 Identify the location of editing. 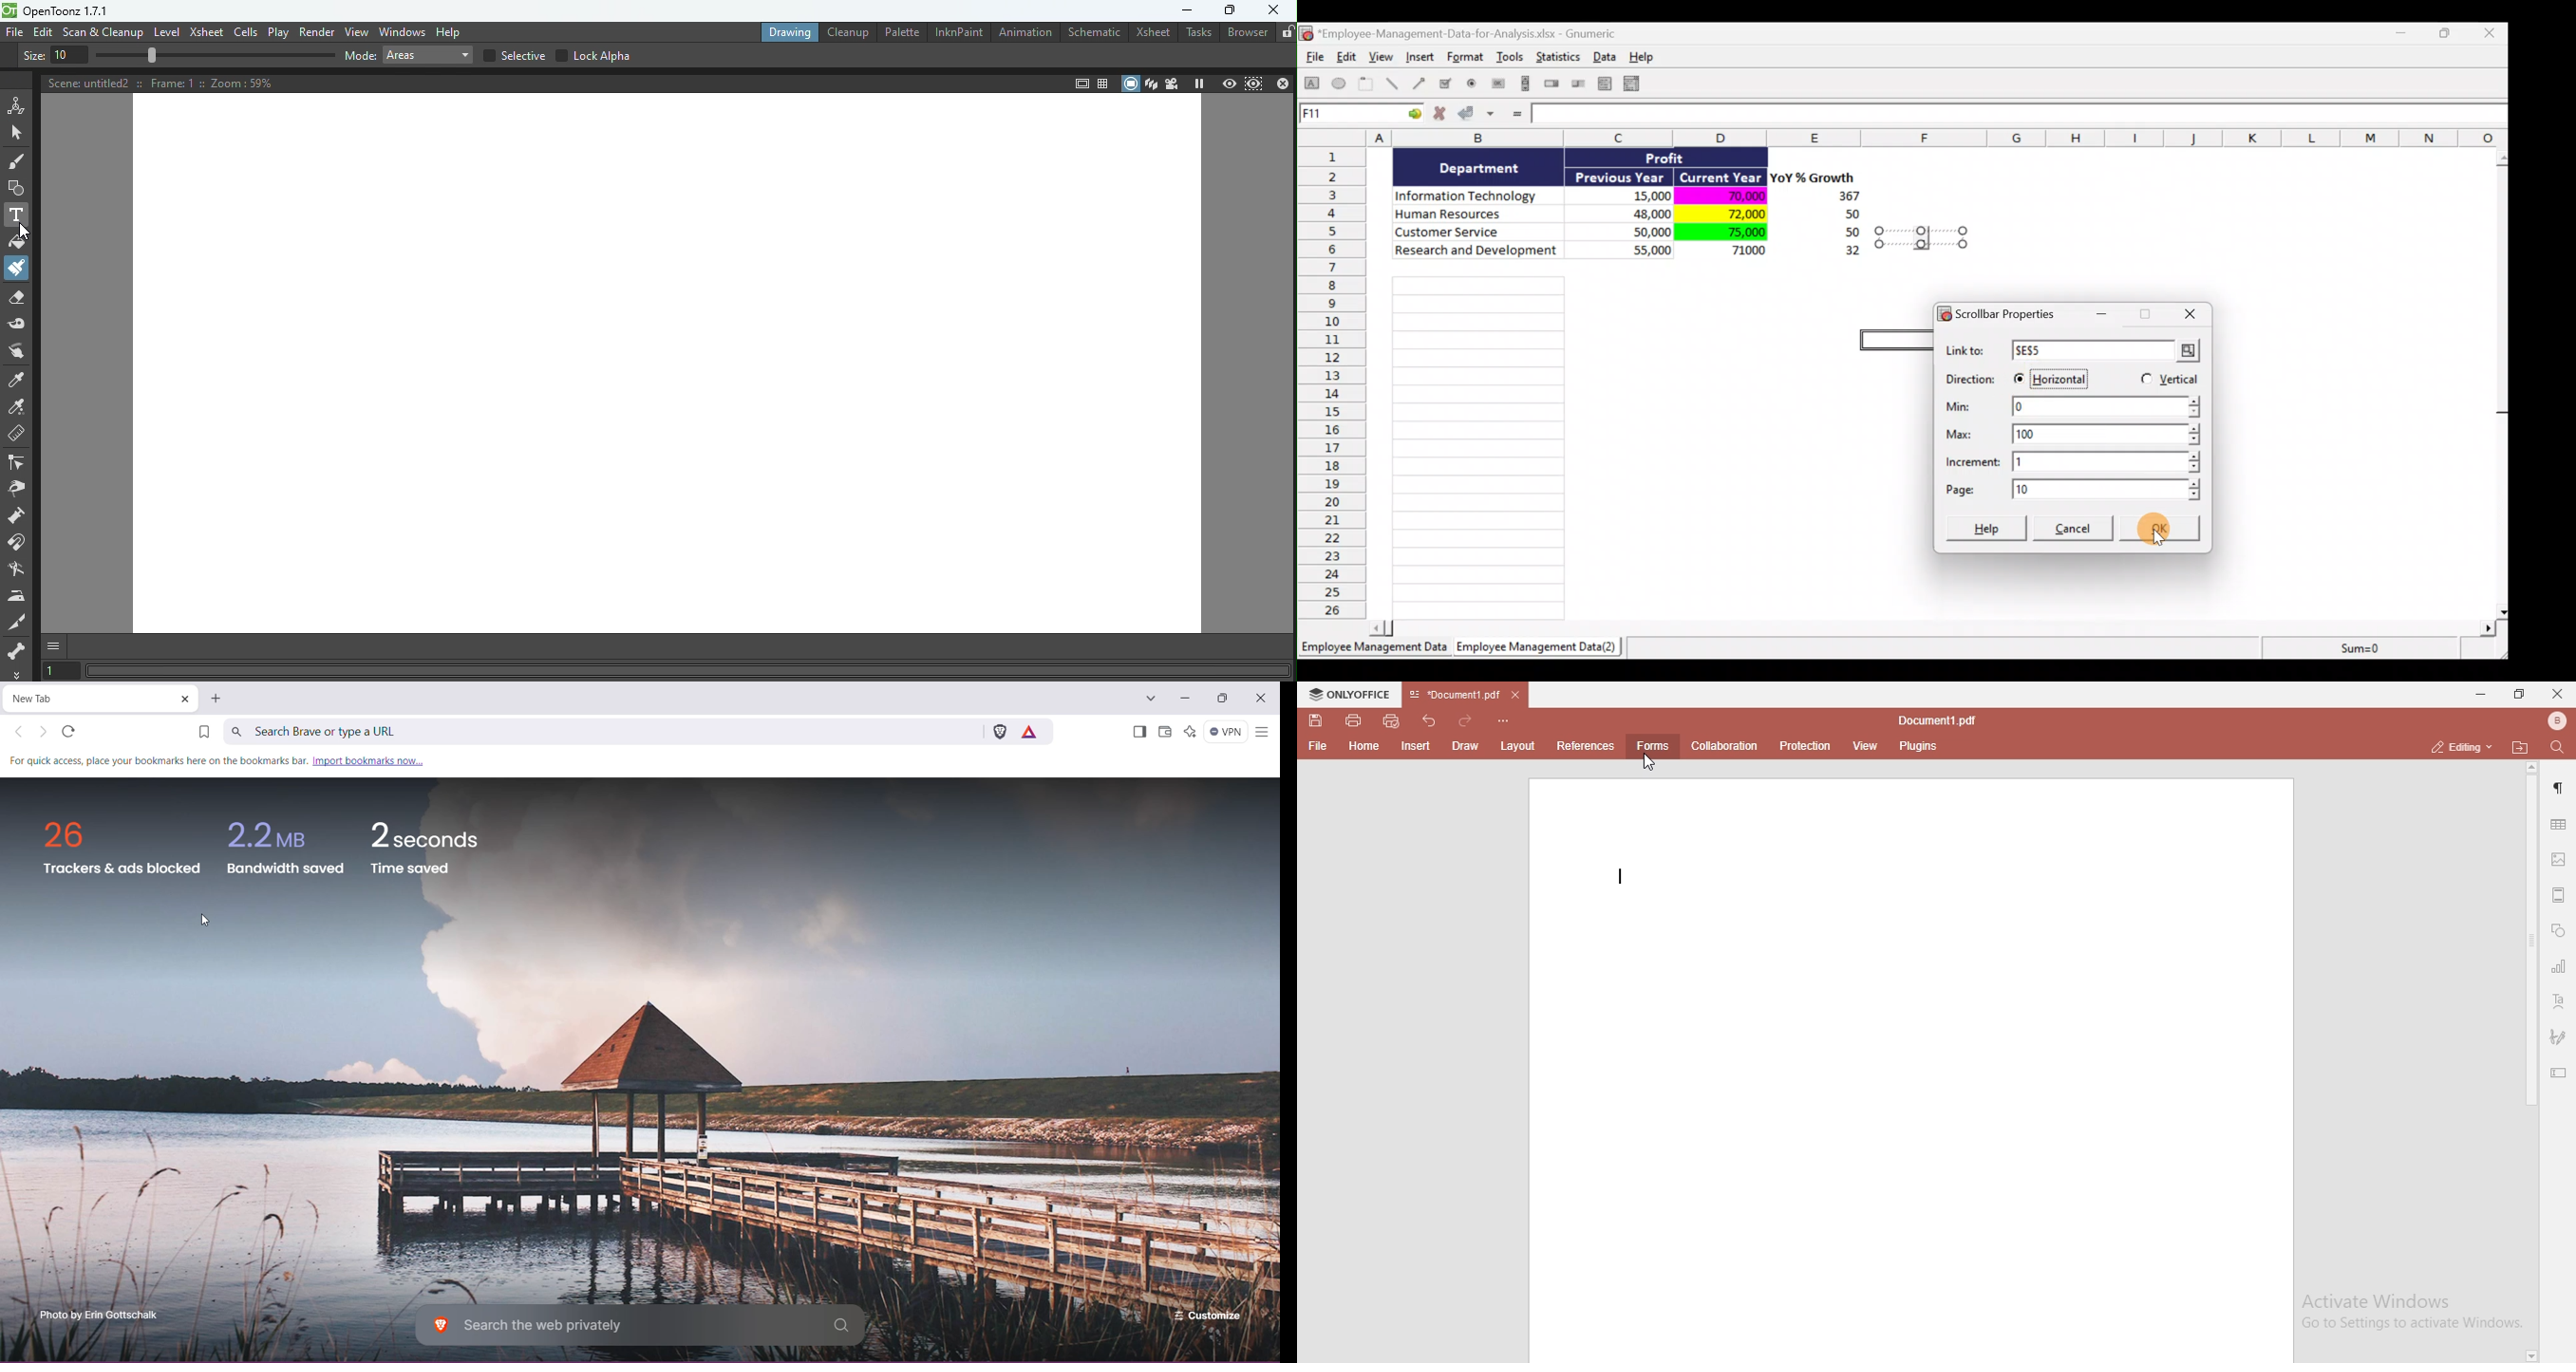
(2459, 746).